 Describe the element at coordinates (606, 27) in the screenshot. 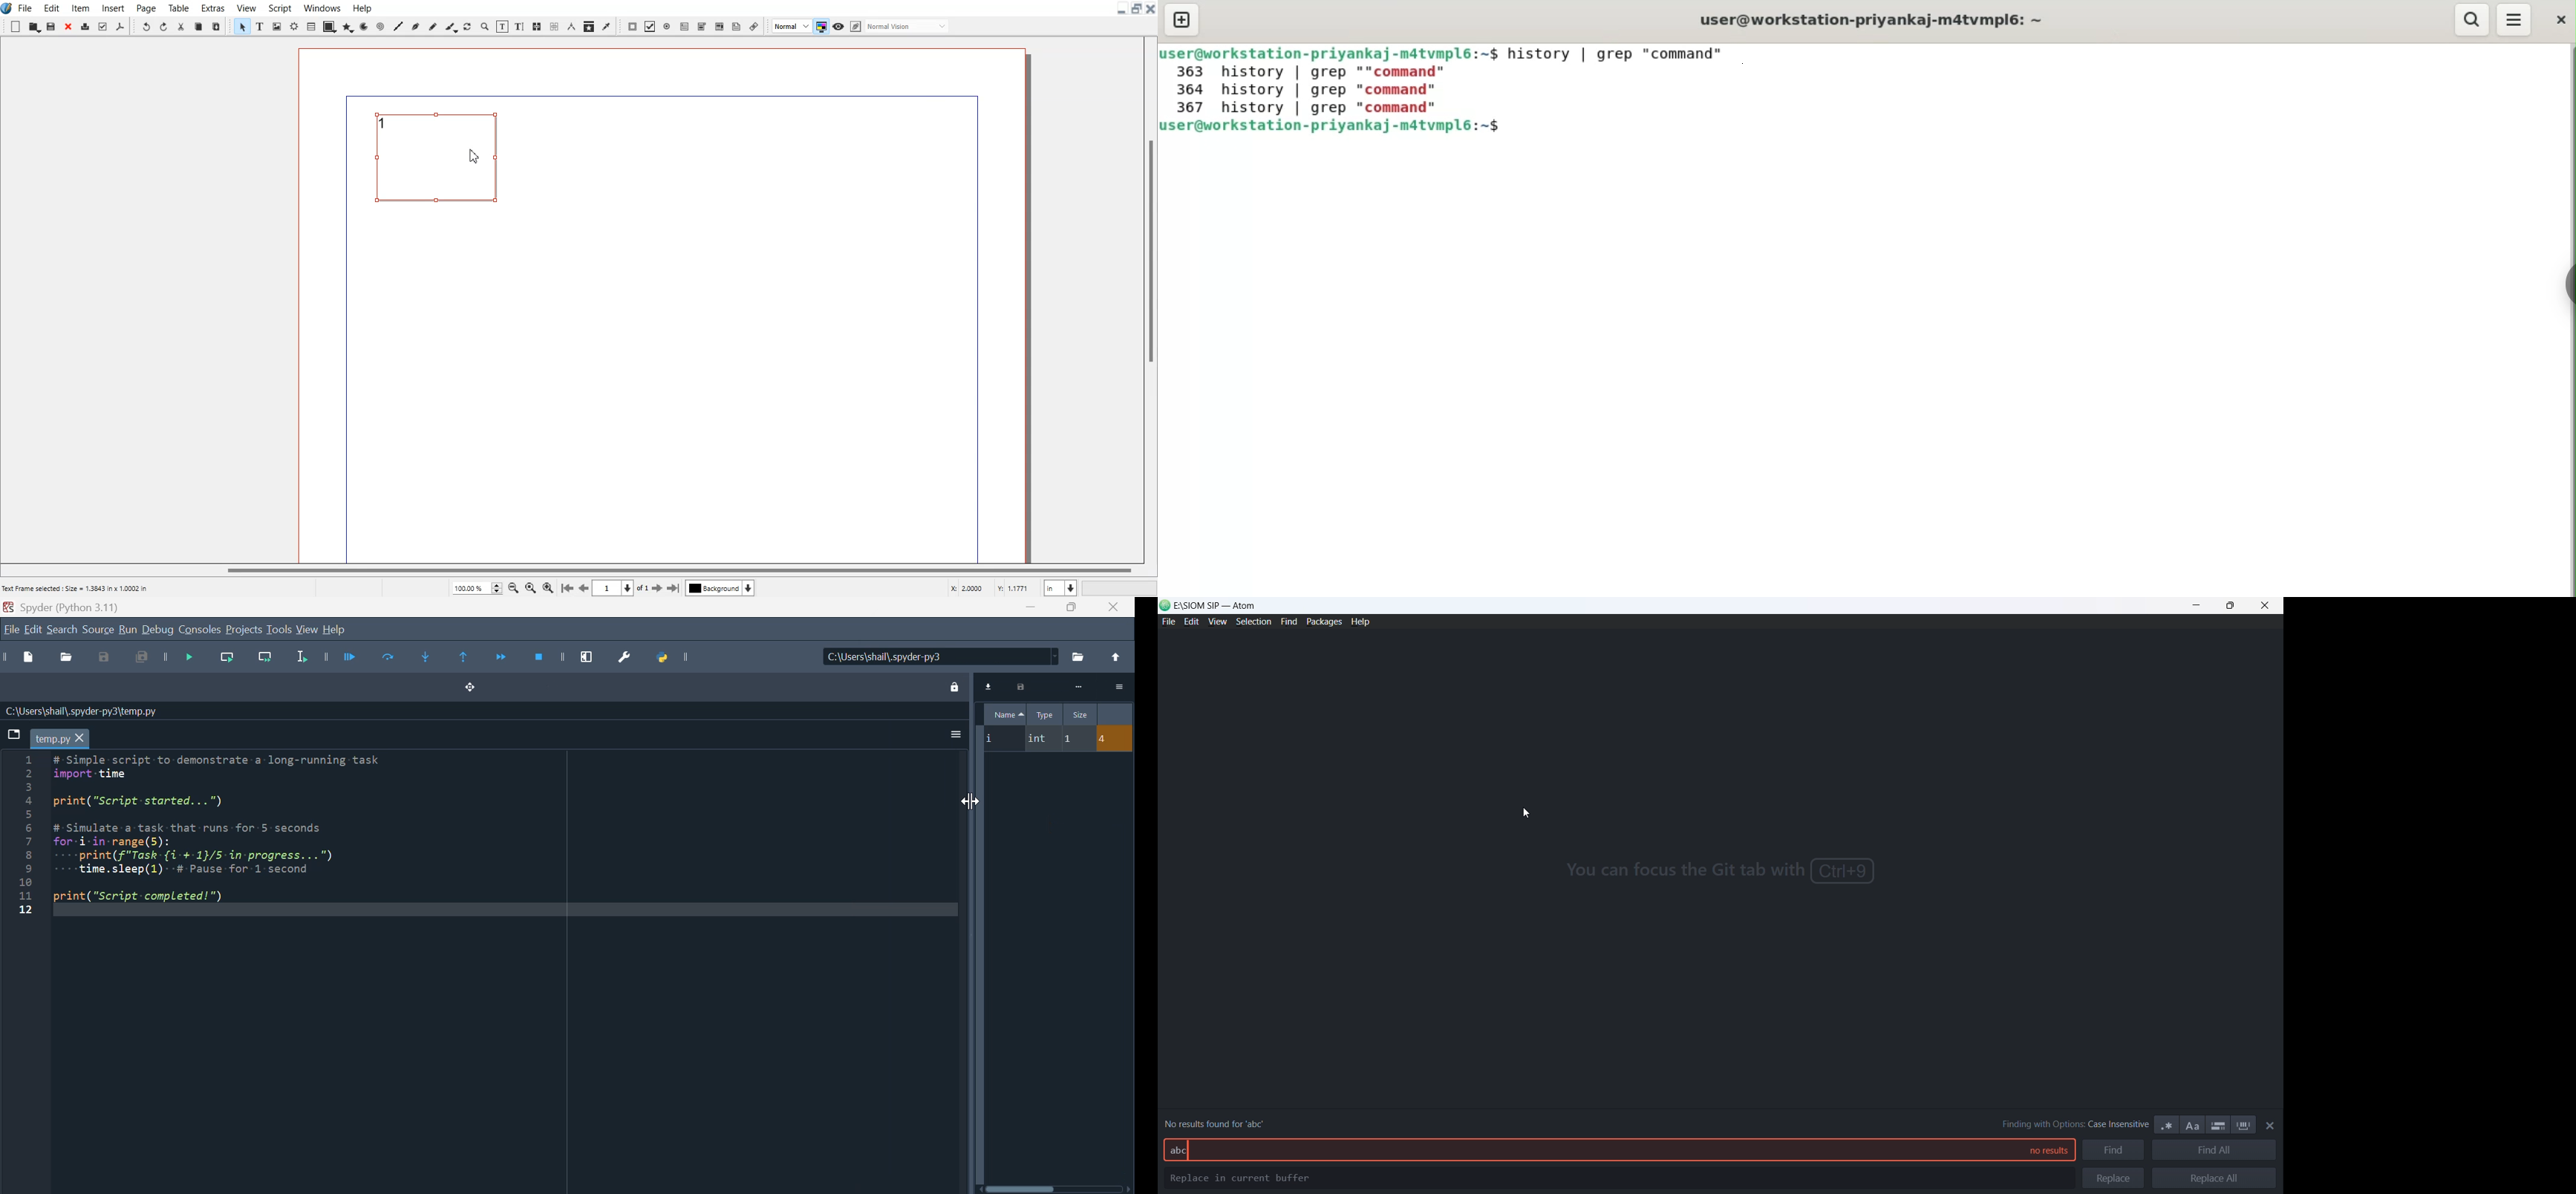

I see `Eye Dropper` at that location.